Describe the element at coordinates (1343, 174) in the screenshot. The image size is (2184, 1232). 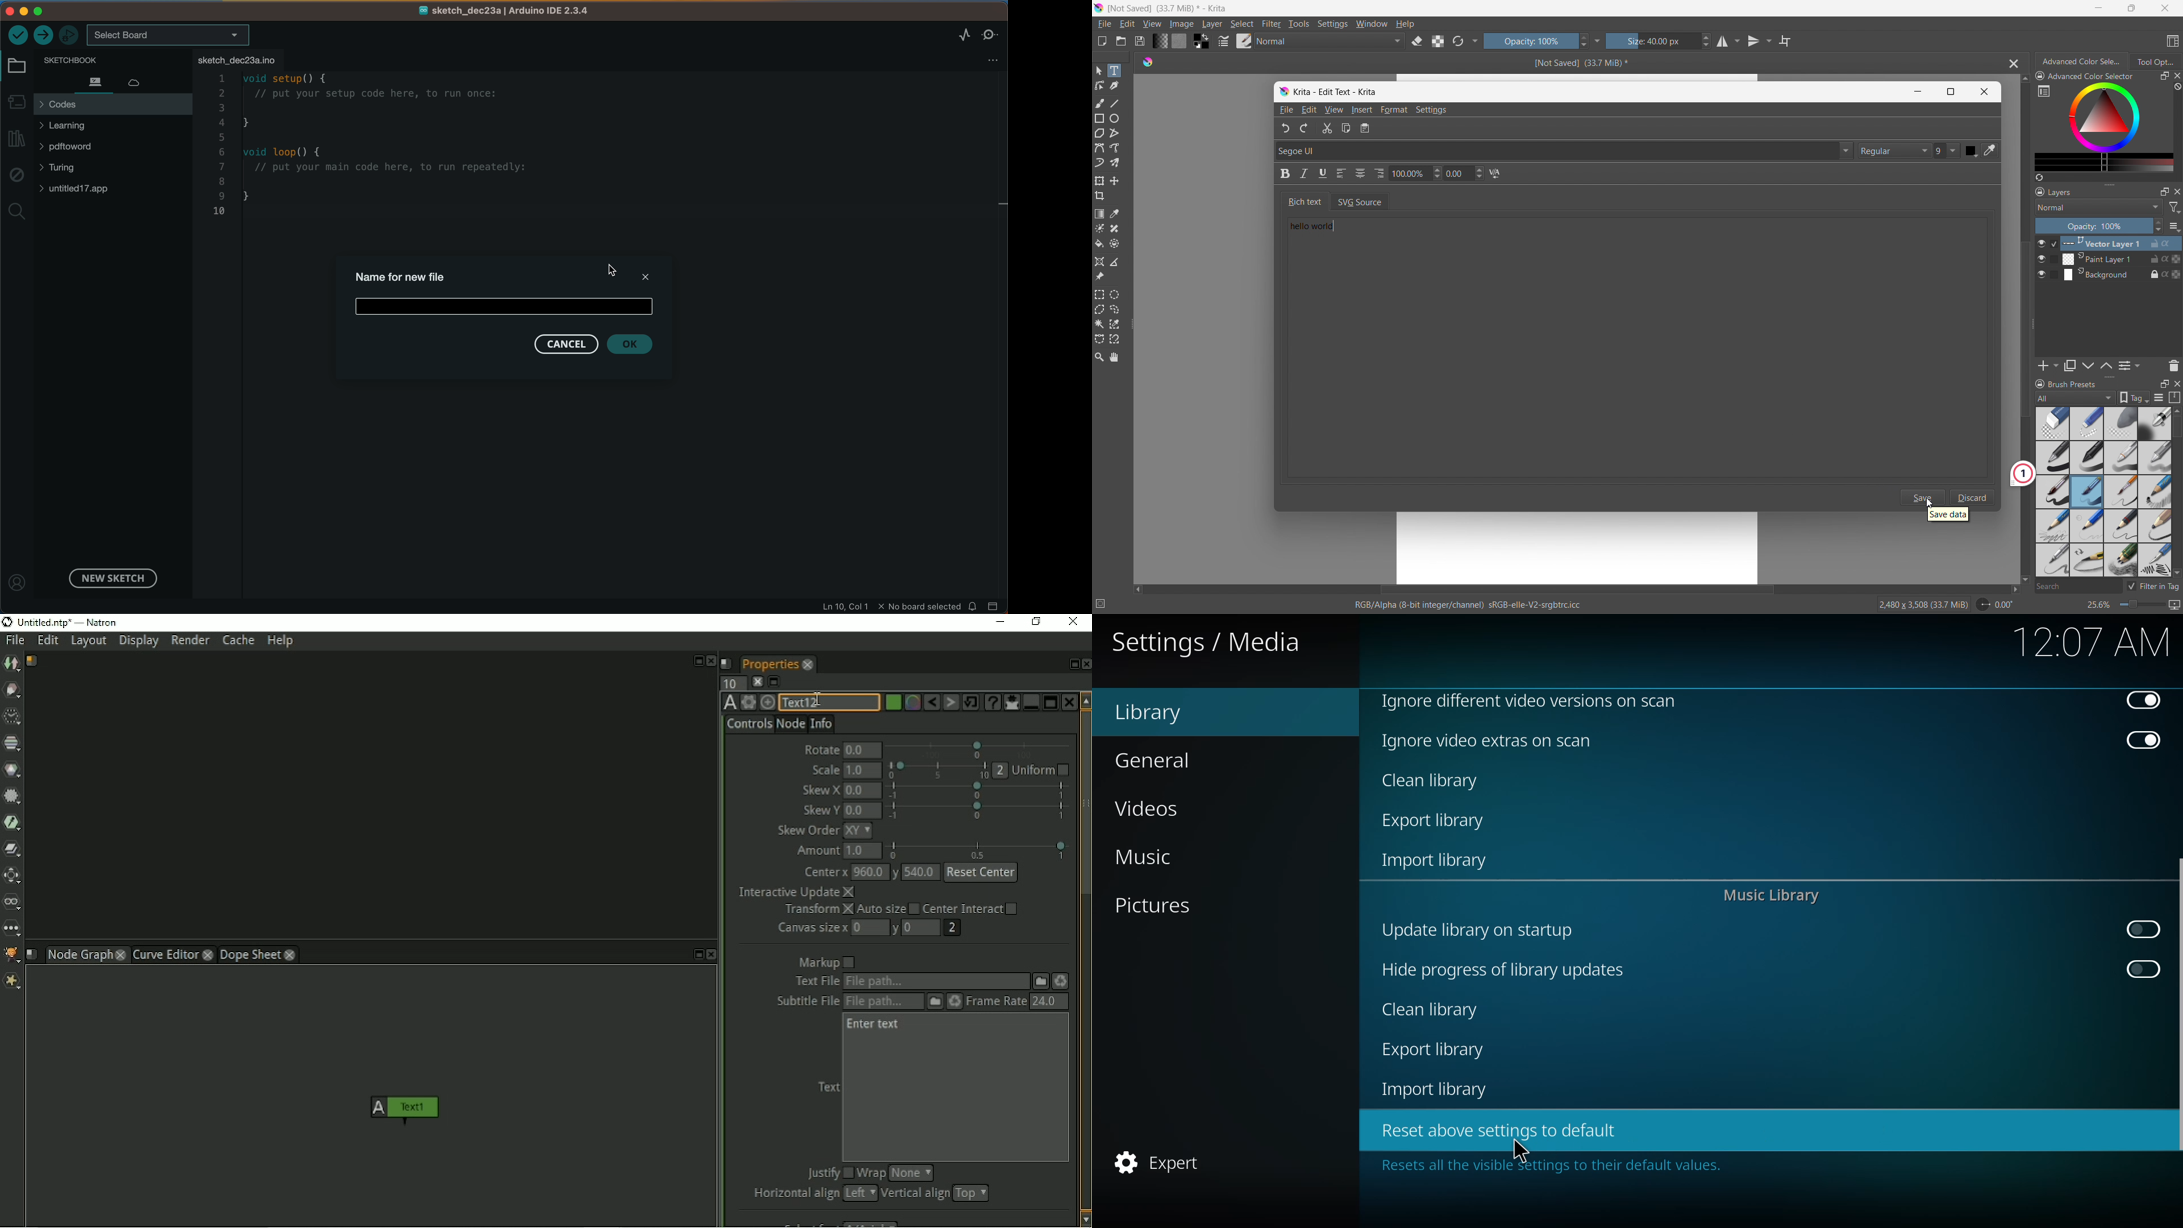
I see `Left align` at that location.